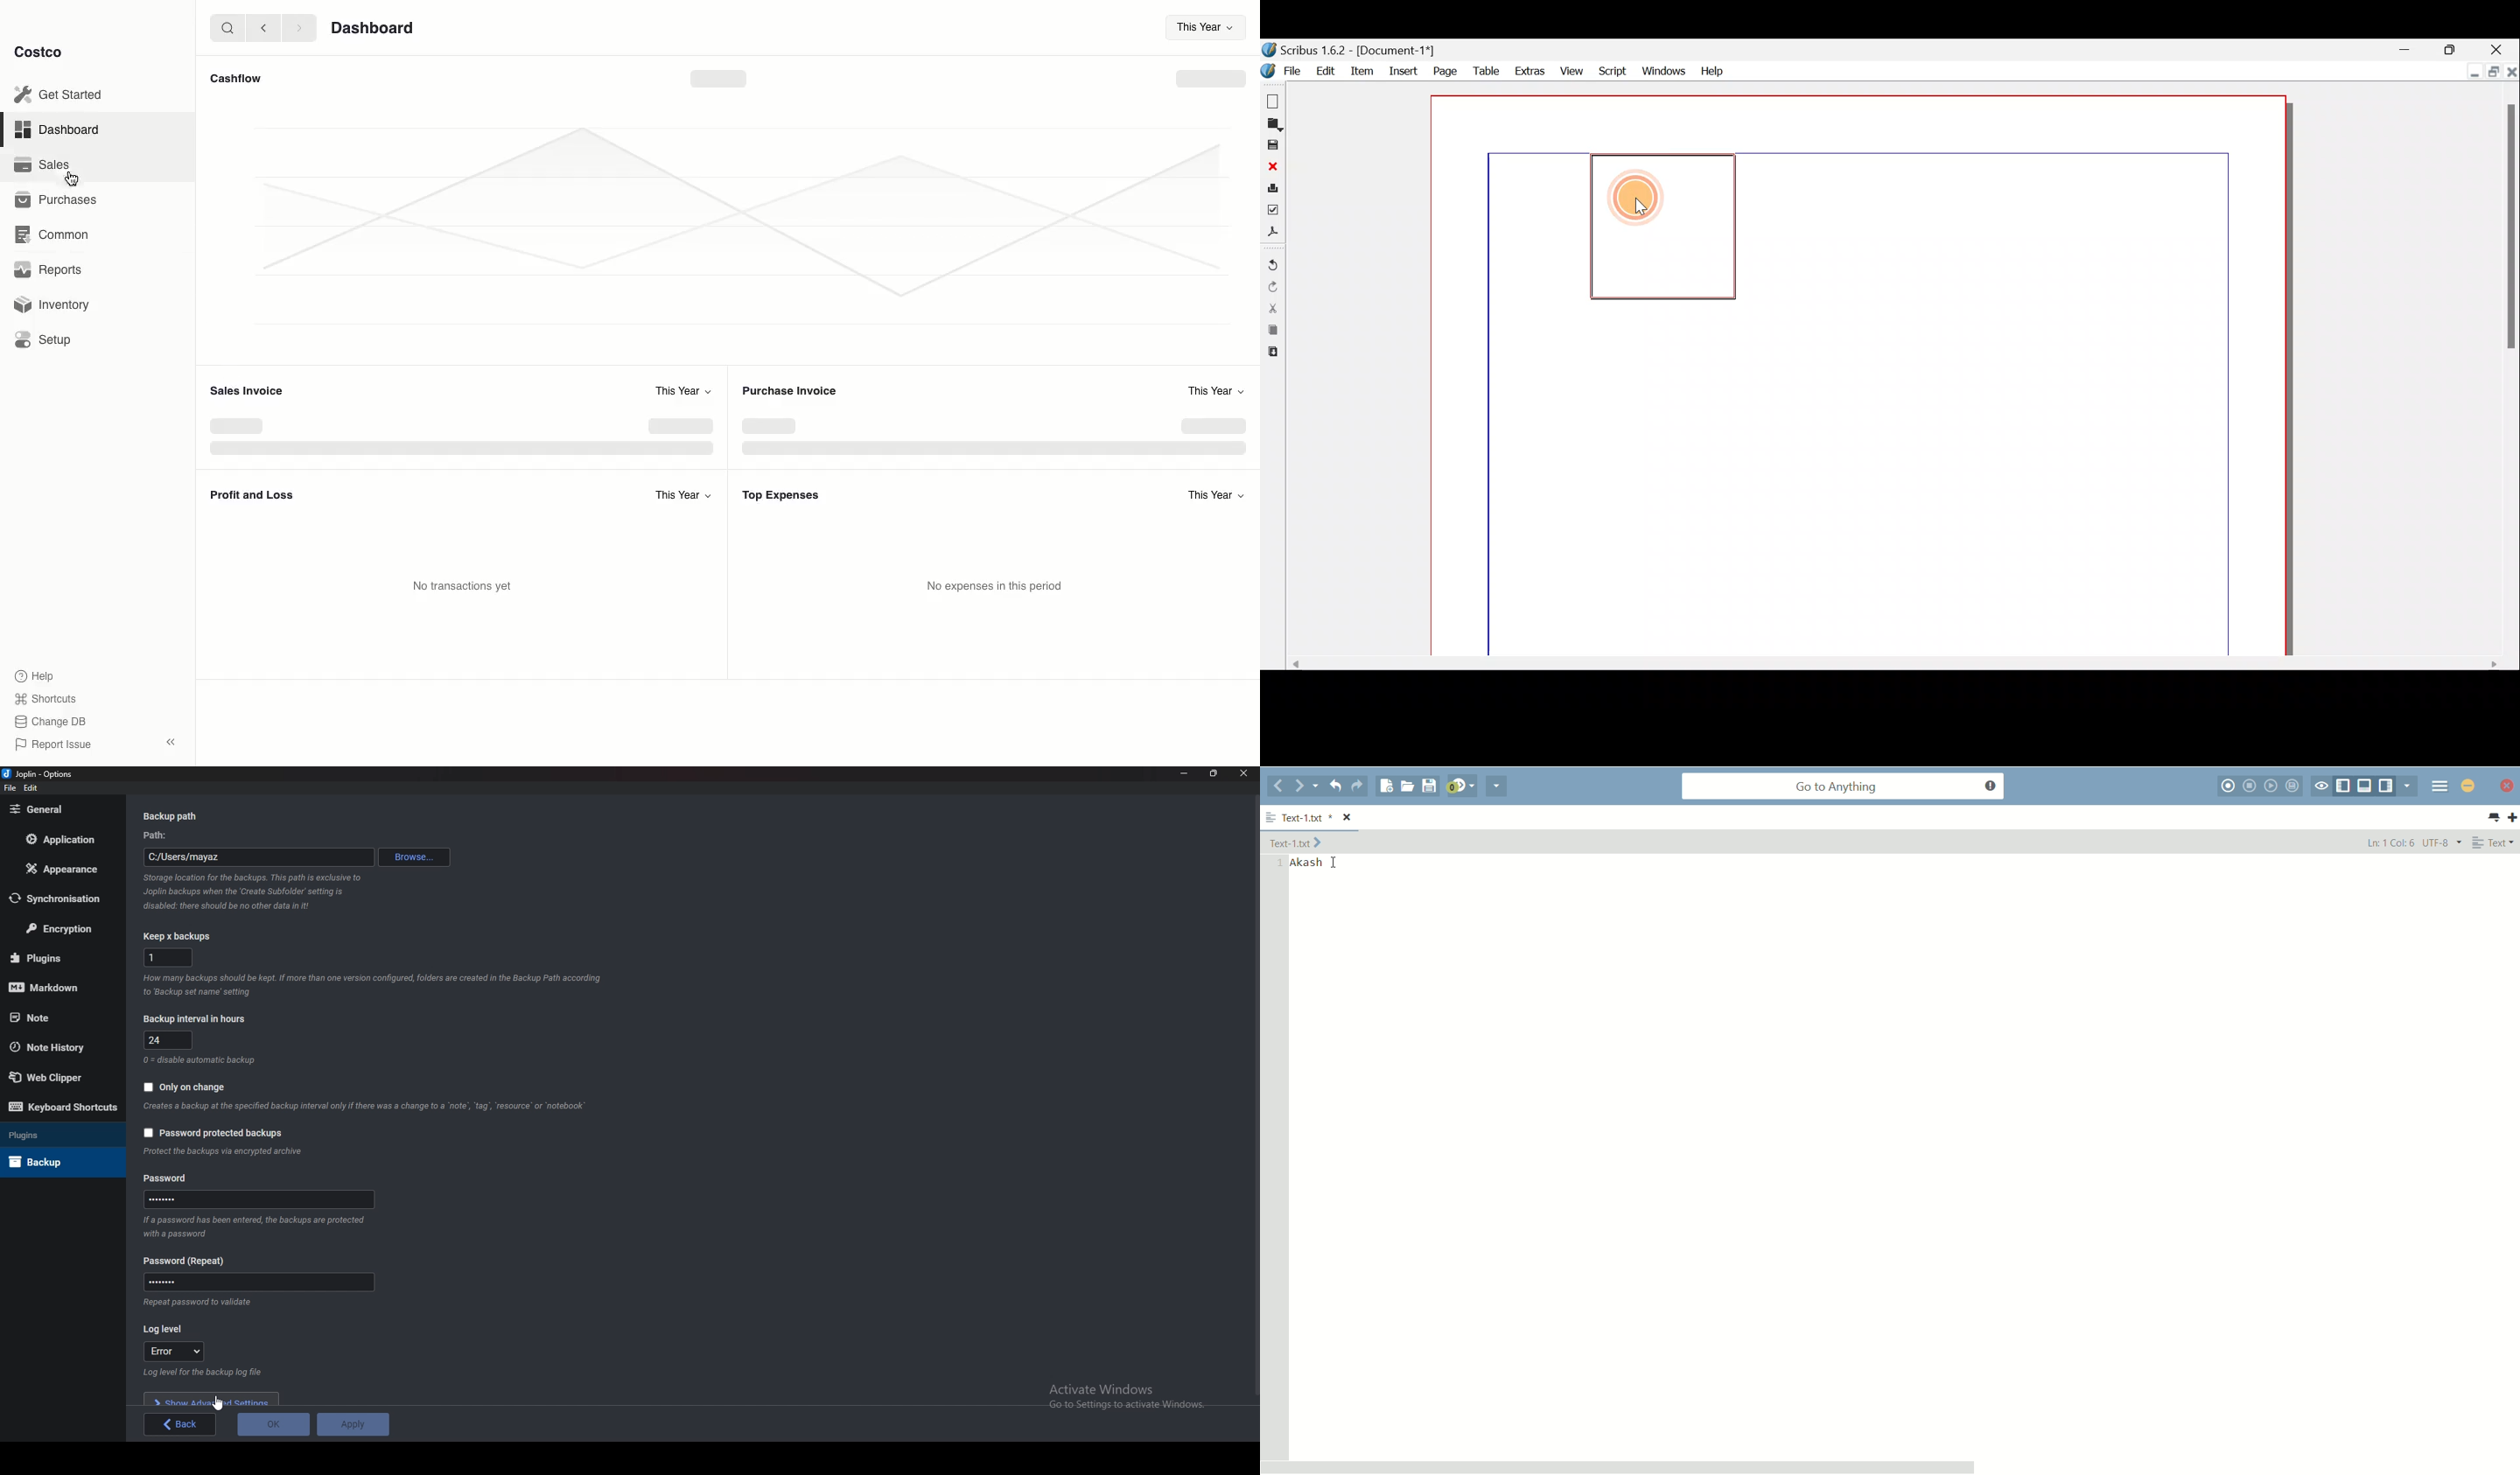 The height and width of the screenshot is (1484, 2520). Describe the element at coordinates (188, 1261) in the screenshot. I see `password` at that location.